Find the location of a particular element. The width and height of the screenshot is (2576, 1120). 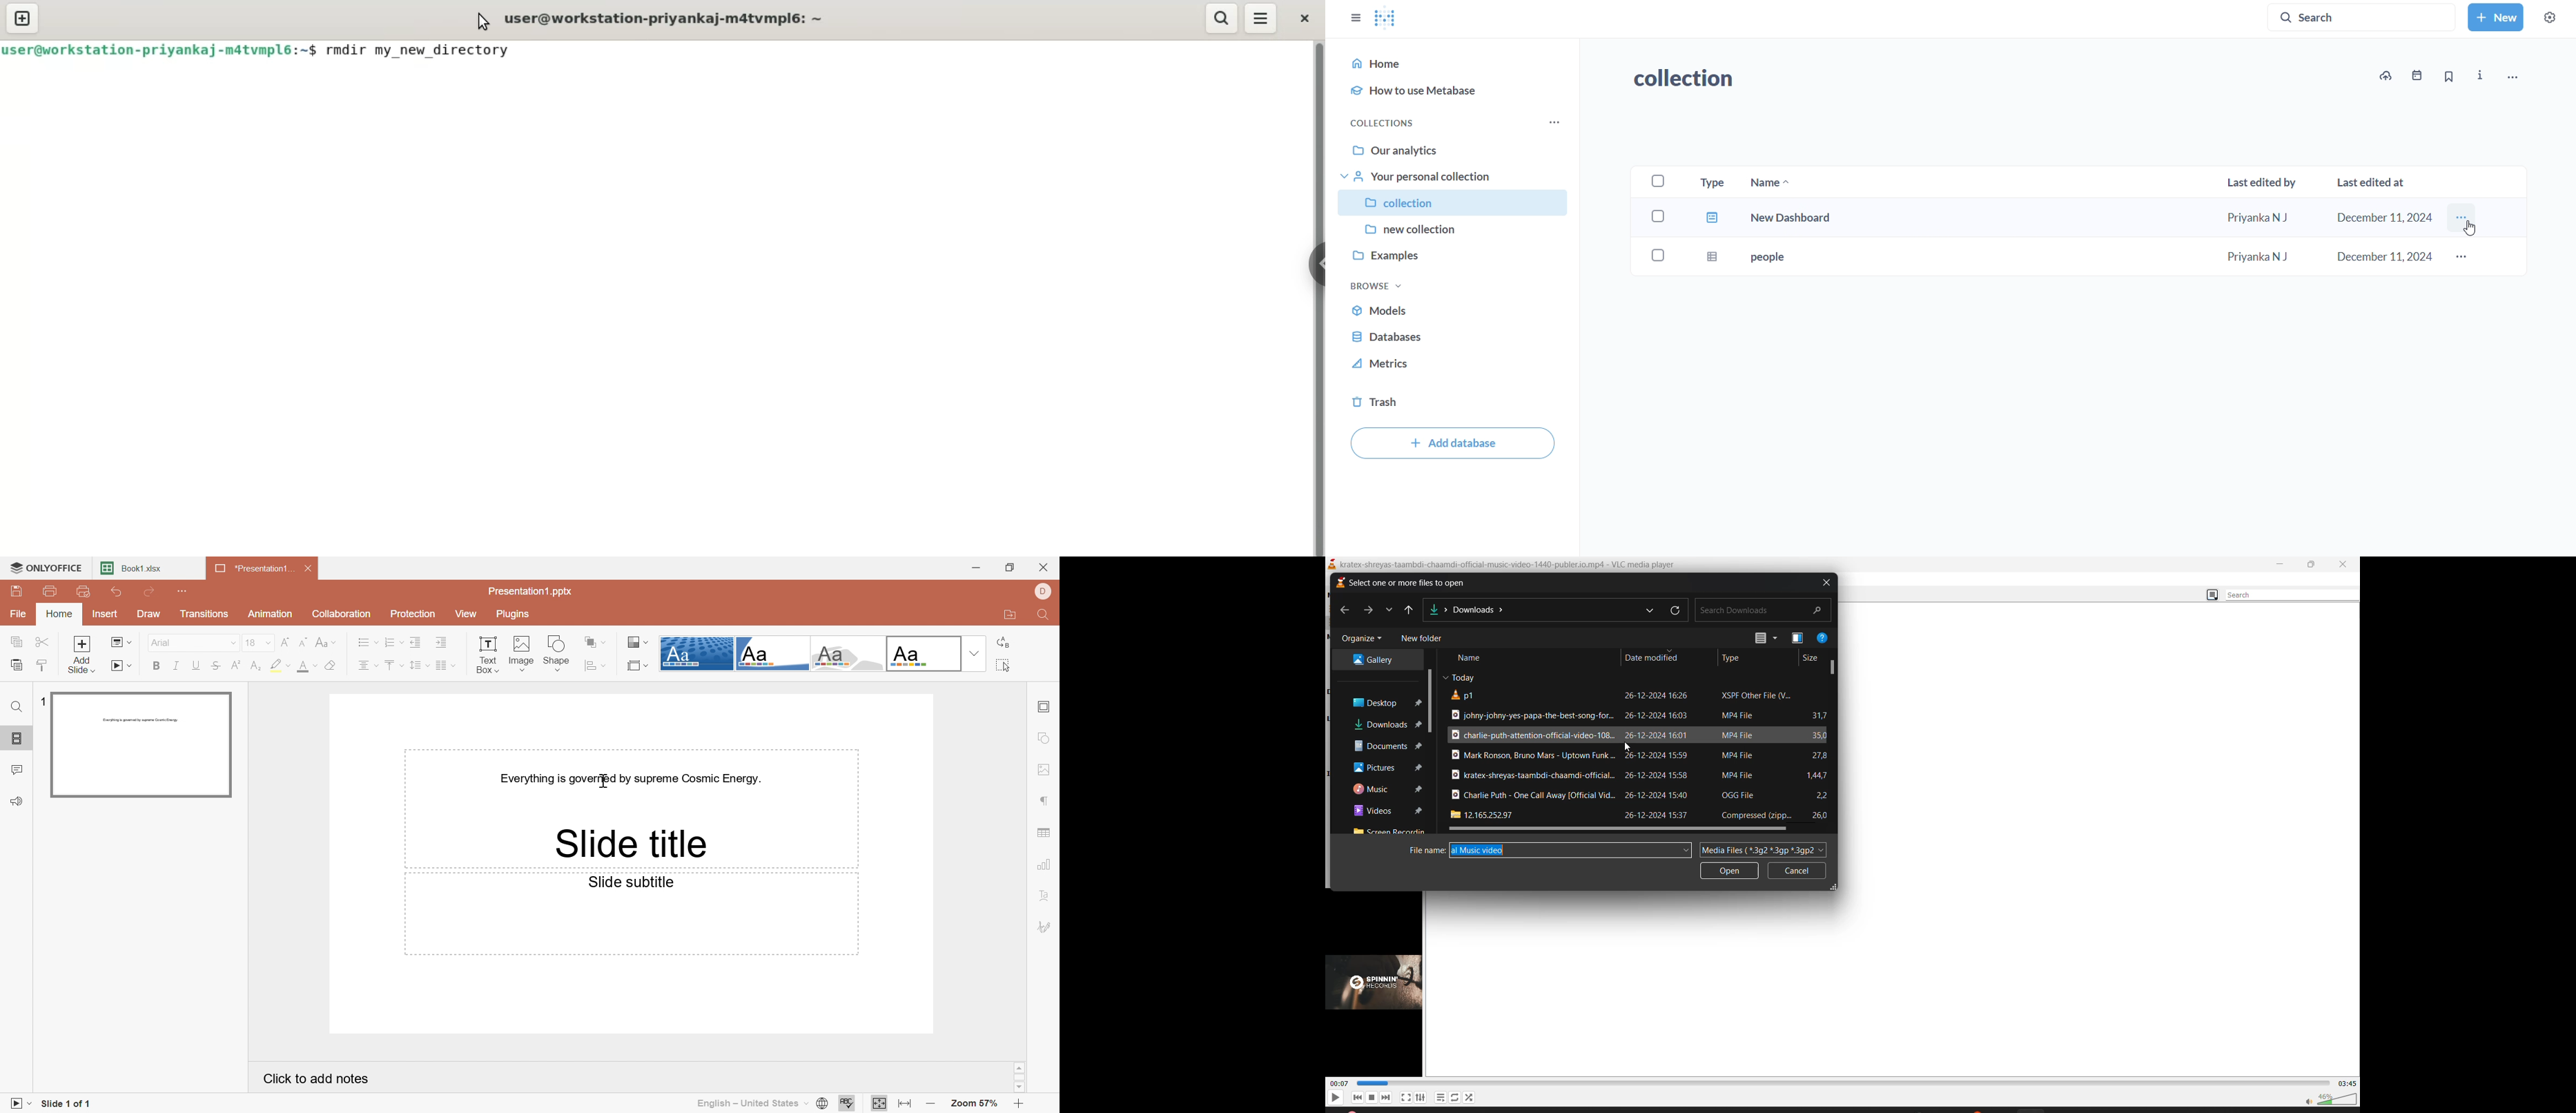

open is located at coordinates (1730, 871).